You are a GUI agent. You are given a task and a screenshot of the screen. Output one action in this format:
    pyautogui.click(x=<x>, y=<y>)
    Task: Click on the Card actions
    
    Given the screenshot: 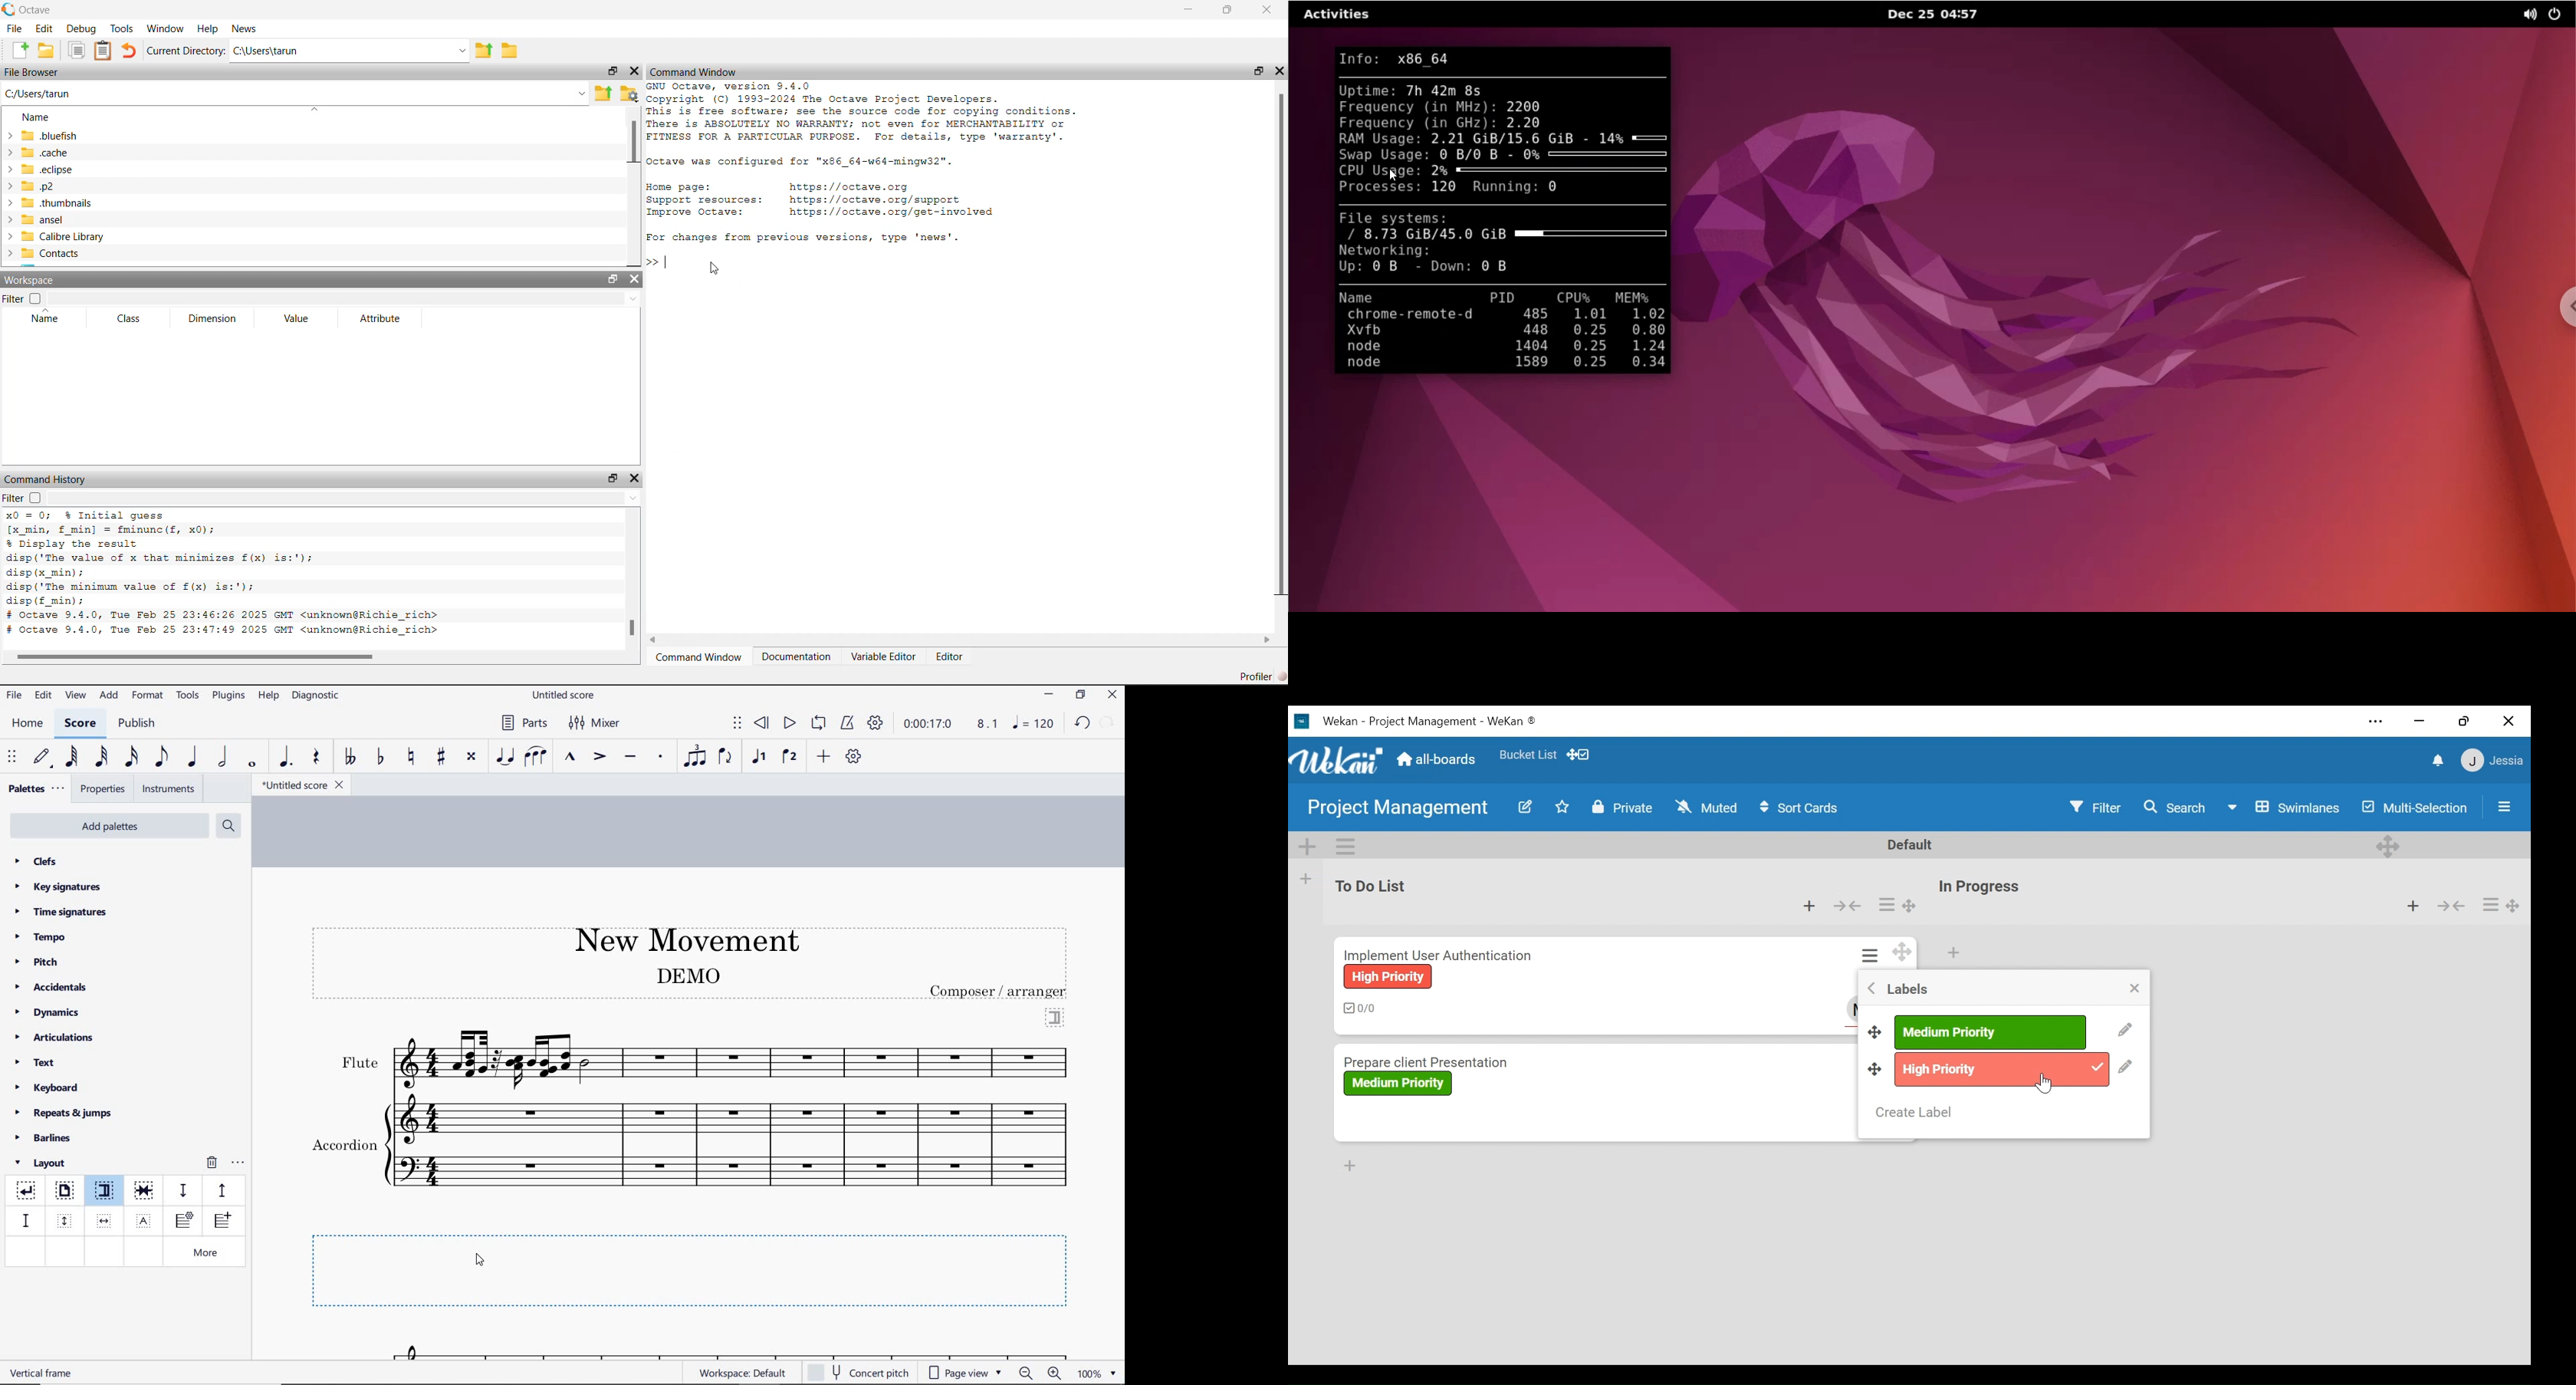 What is the action you would take?
    pyautogui.click(x=1872, y=955)
    